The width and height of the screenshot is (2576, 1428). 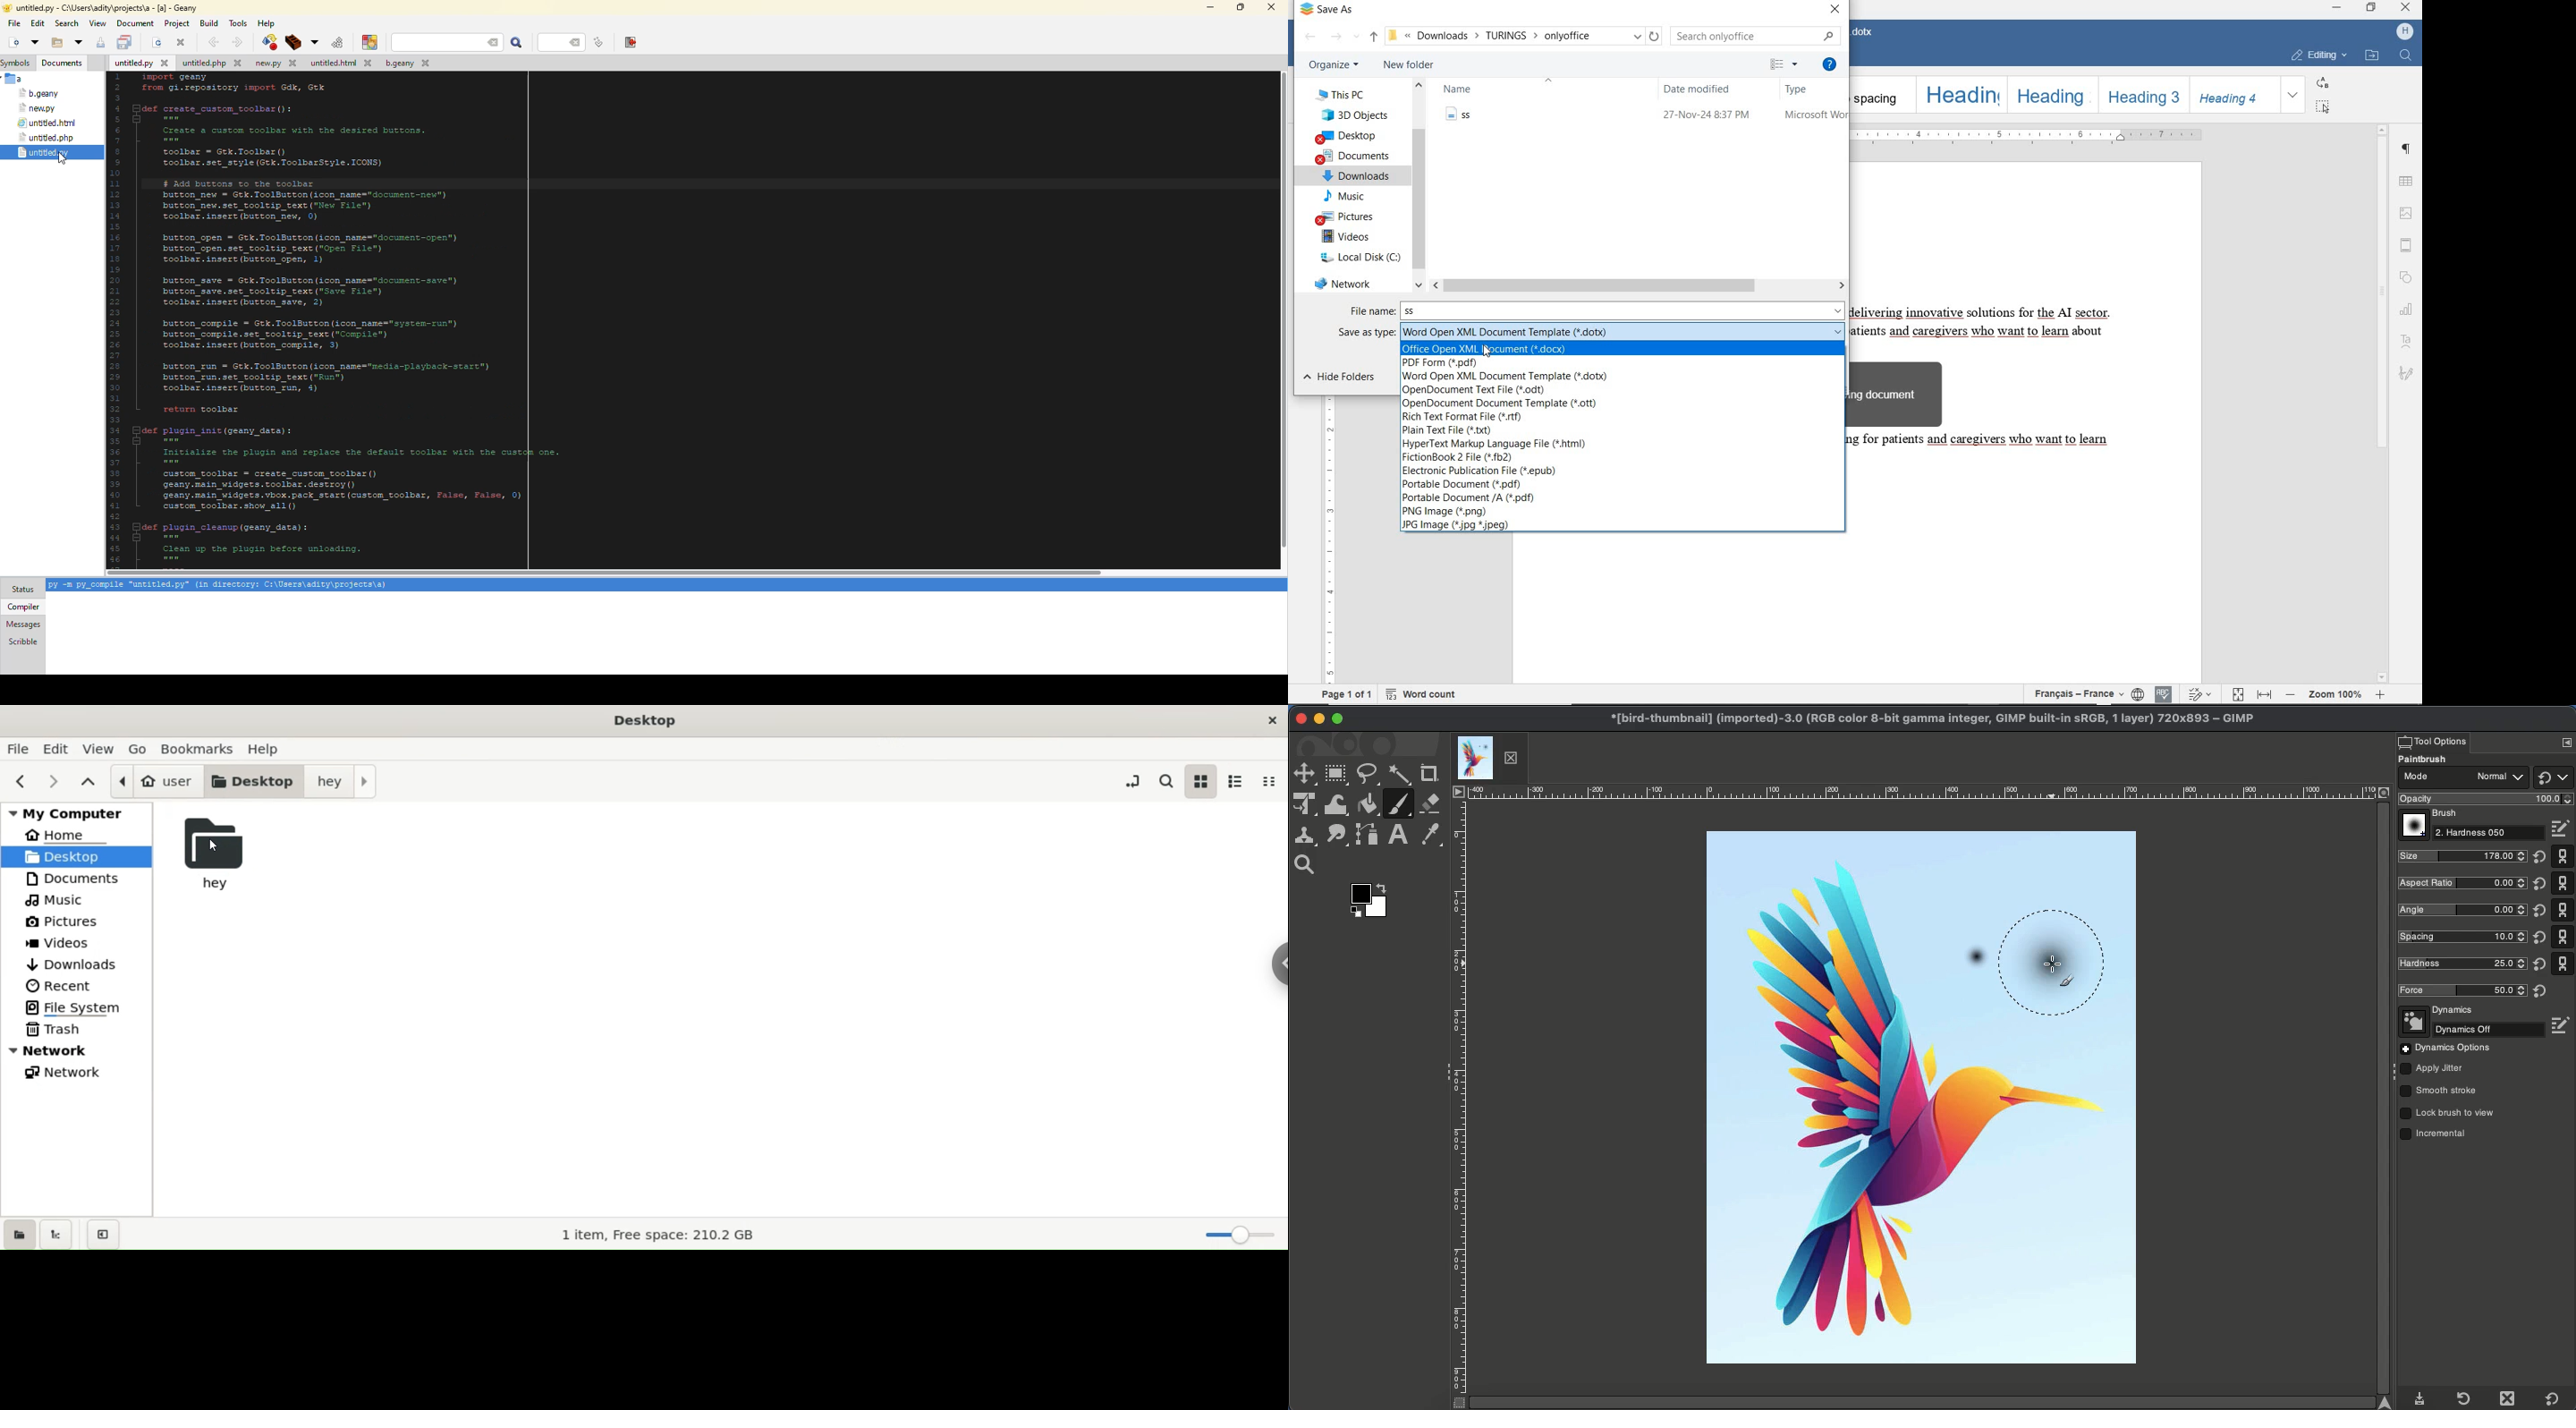 I want to click on Fill color, so click(x=1368, y=804).